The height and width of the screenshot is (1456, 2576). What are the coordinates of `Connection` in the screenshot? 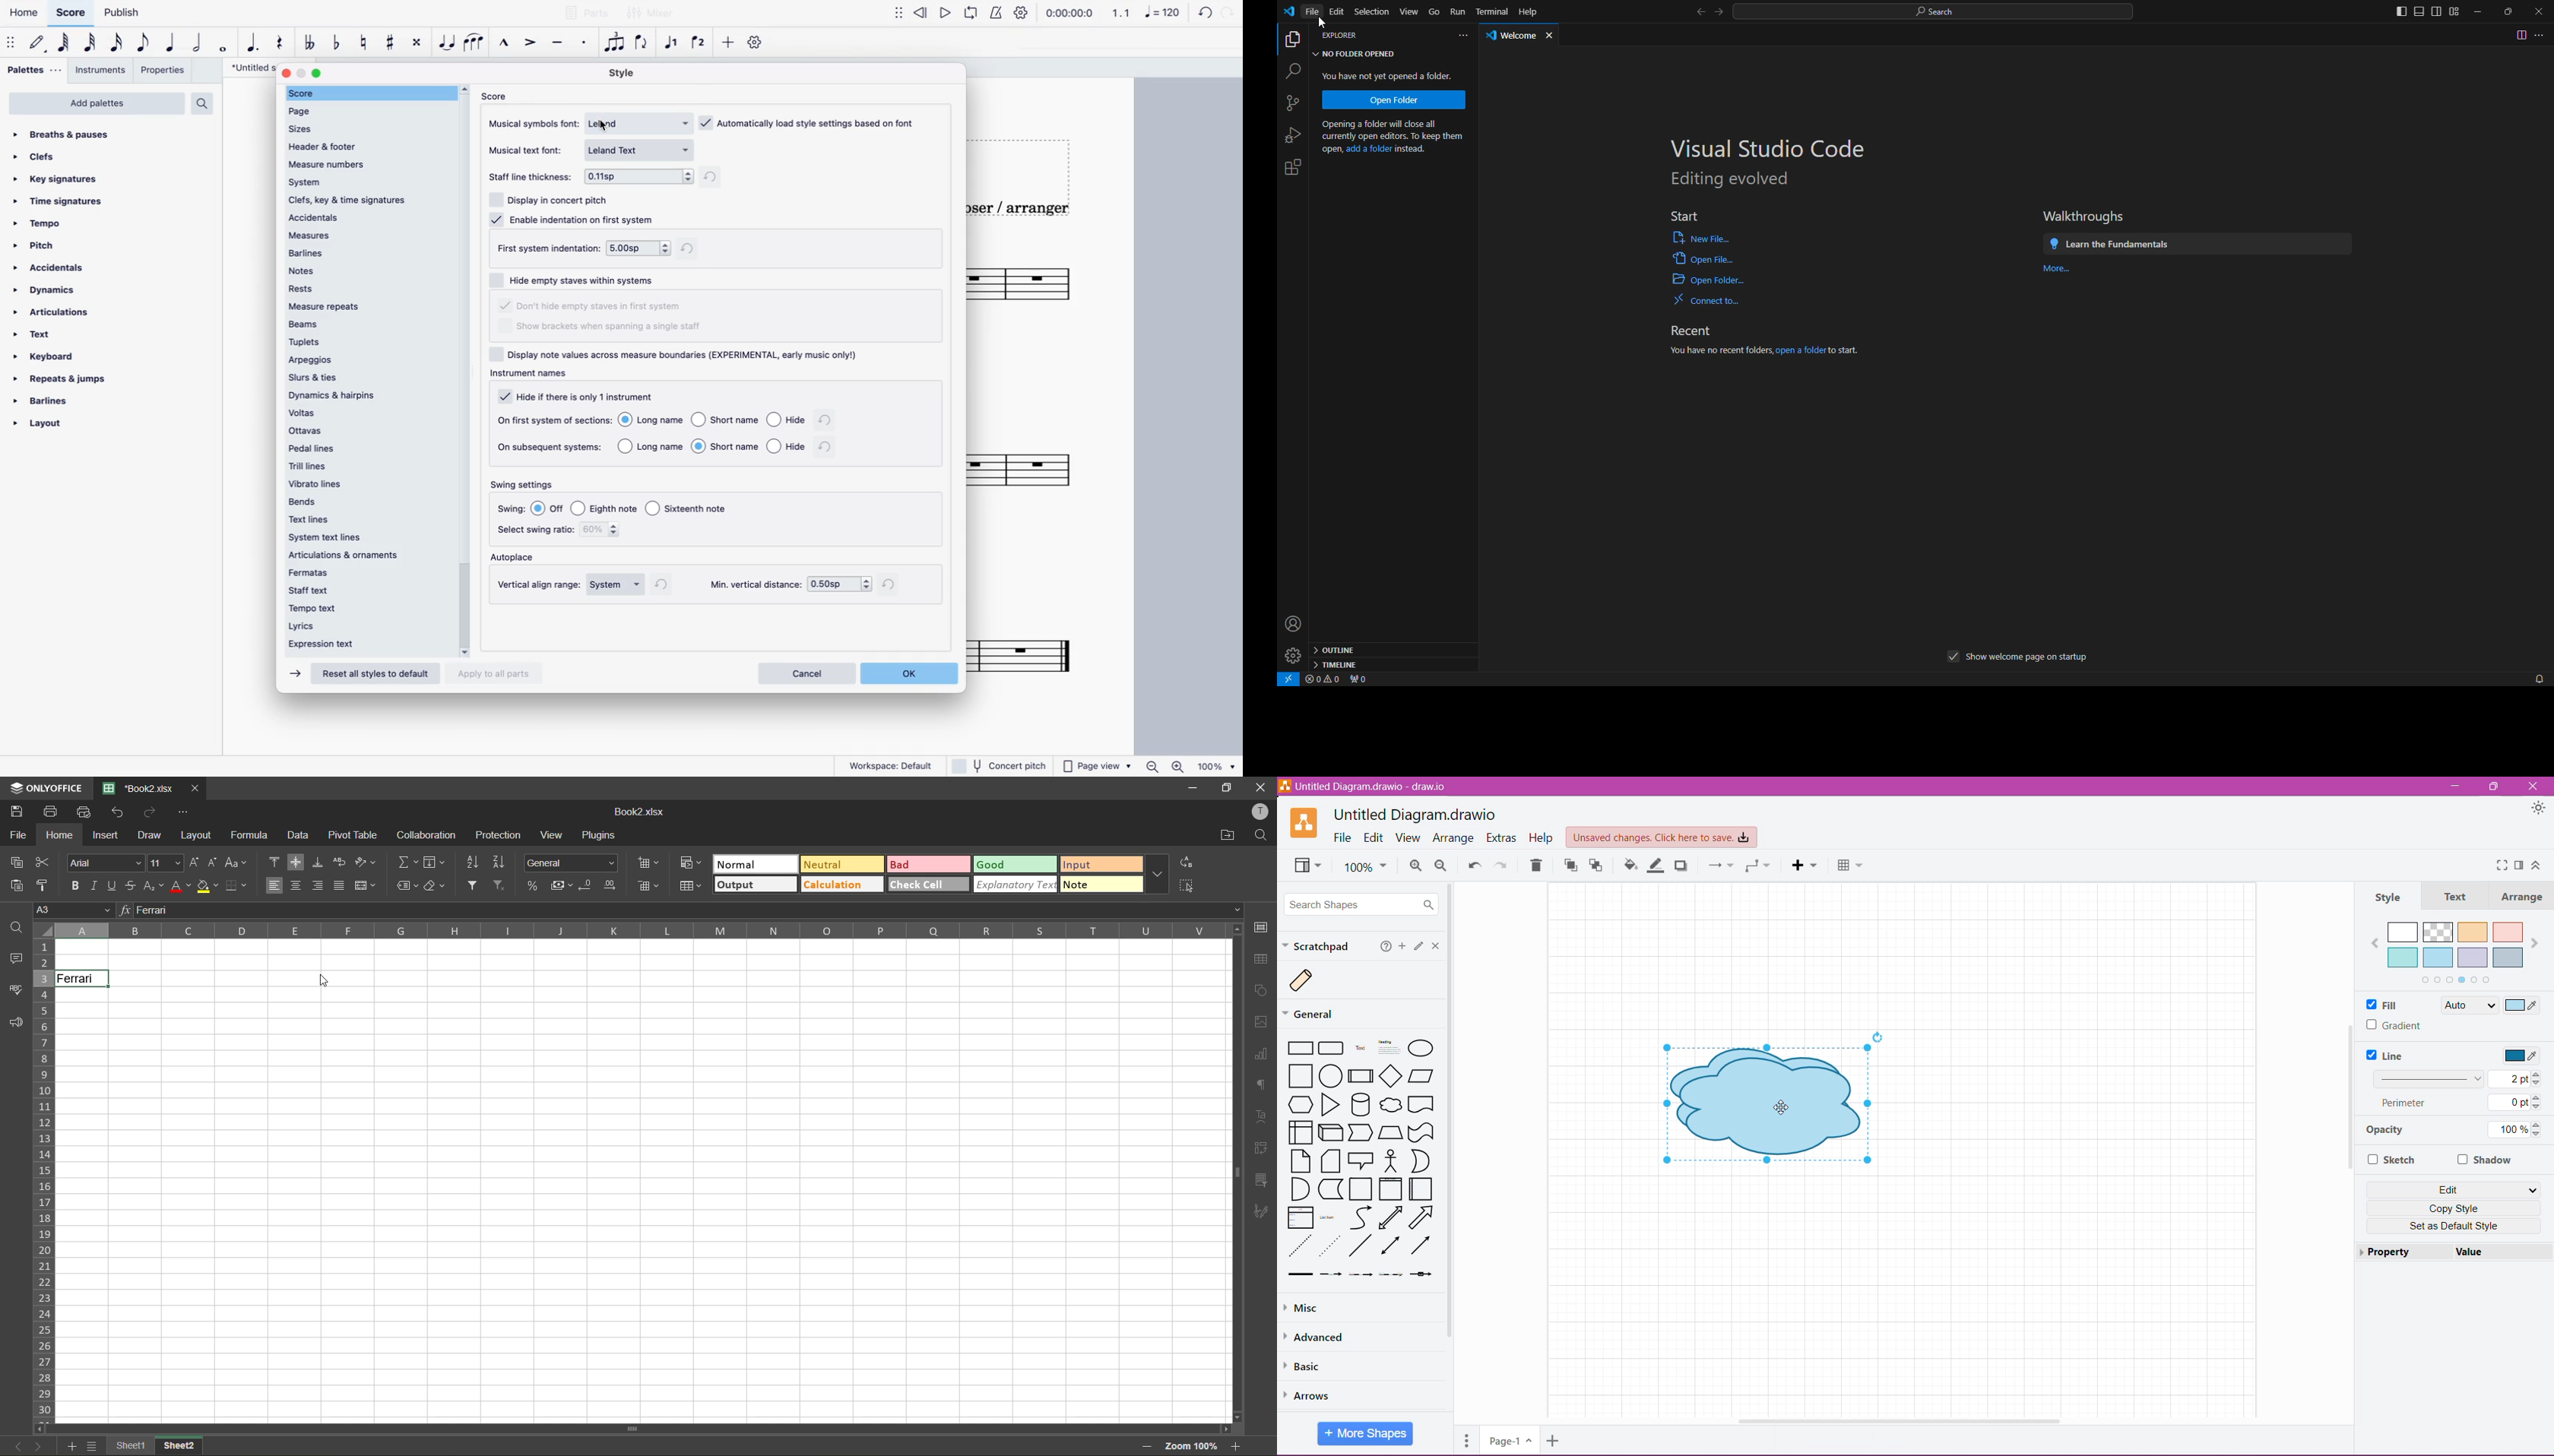 It's located at (1720, 866).